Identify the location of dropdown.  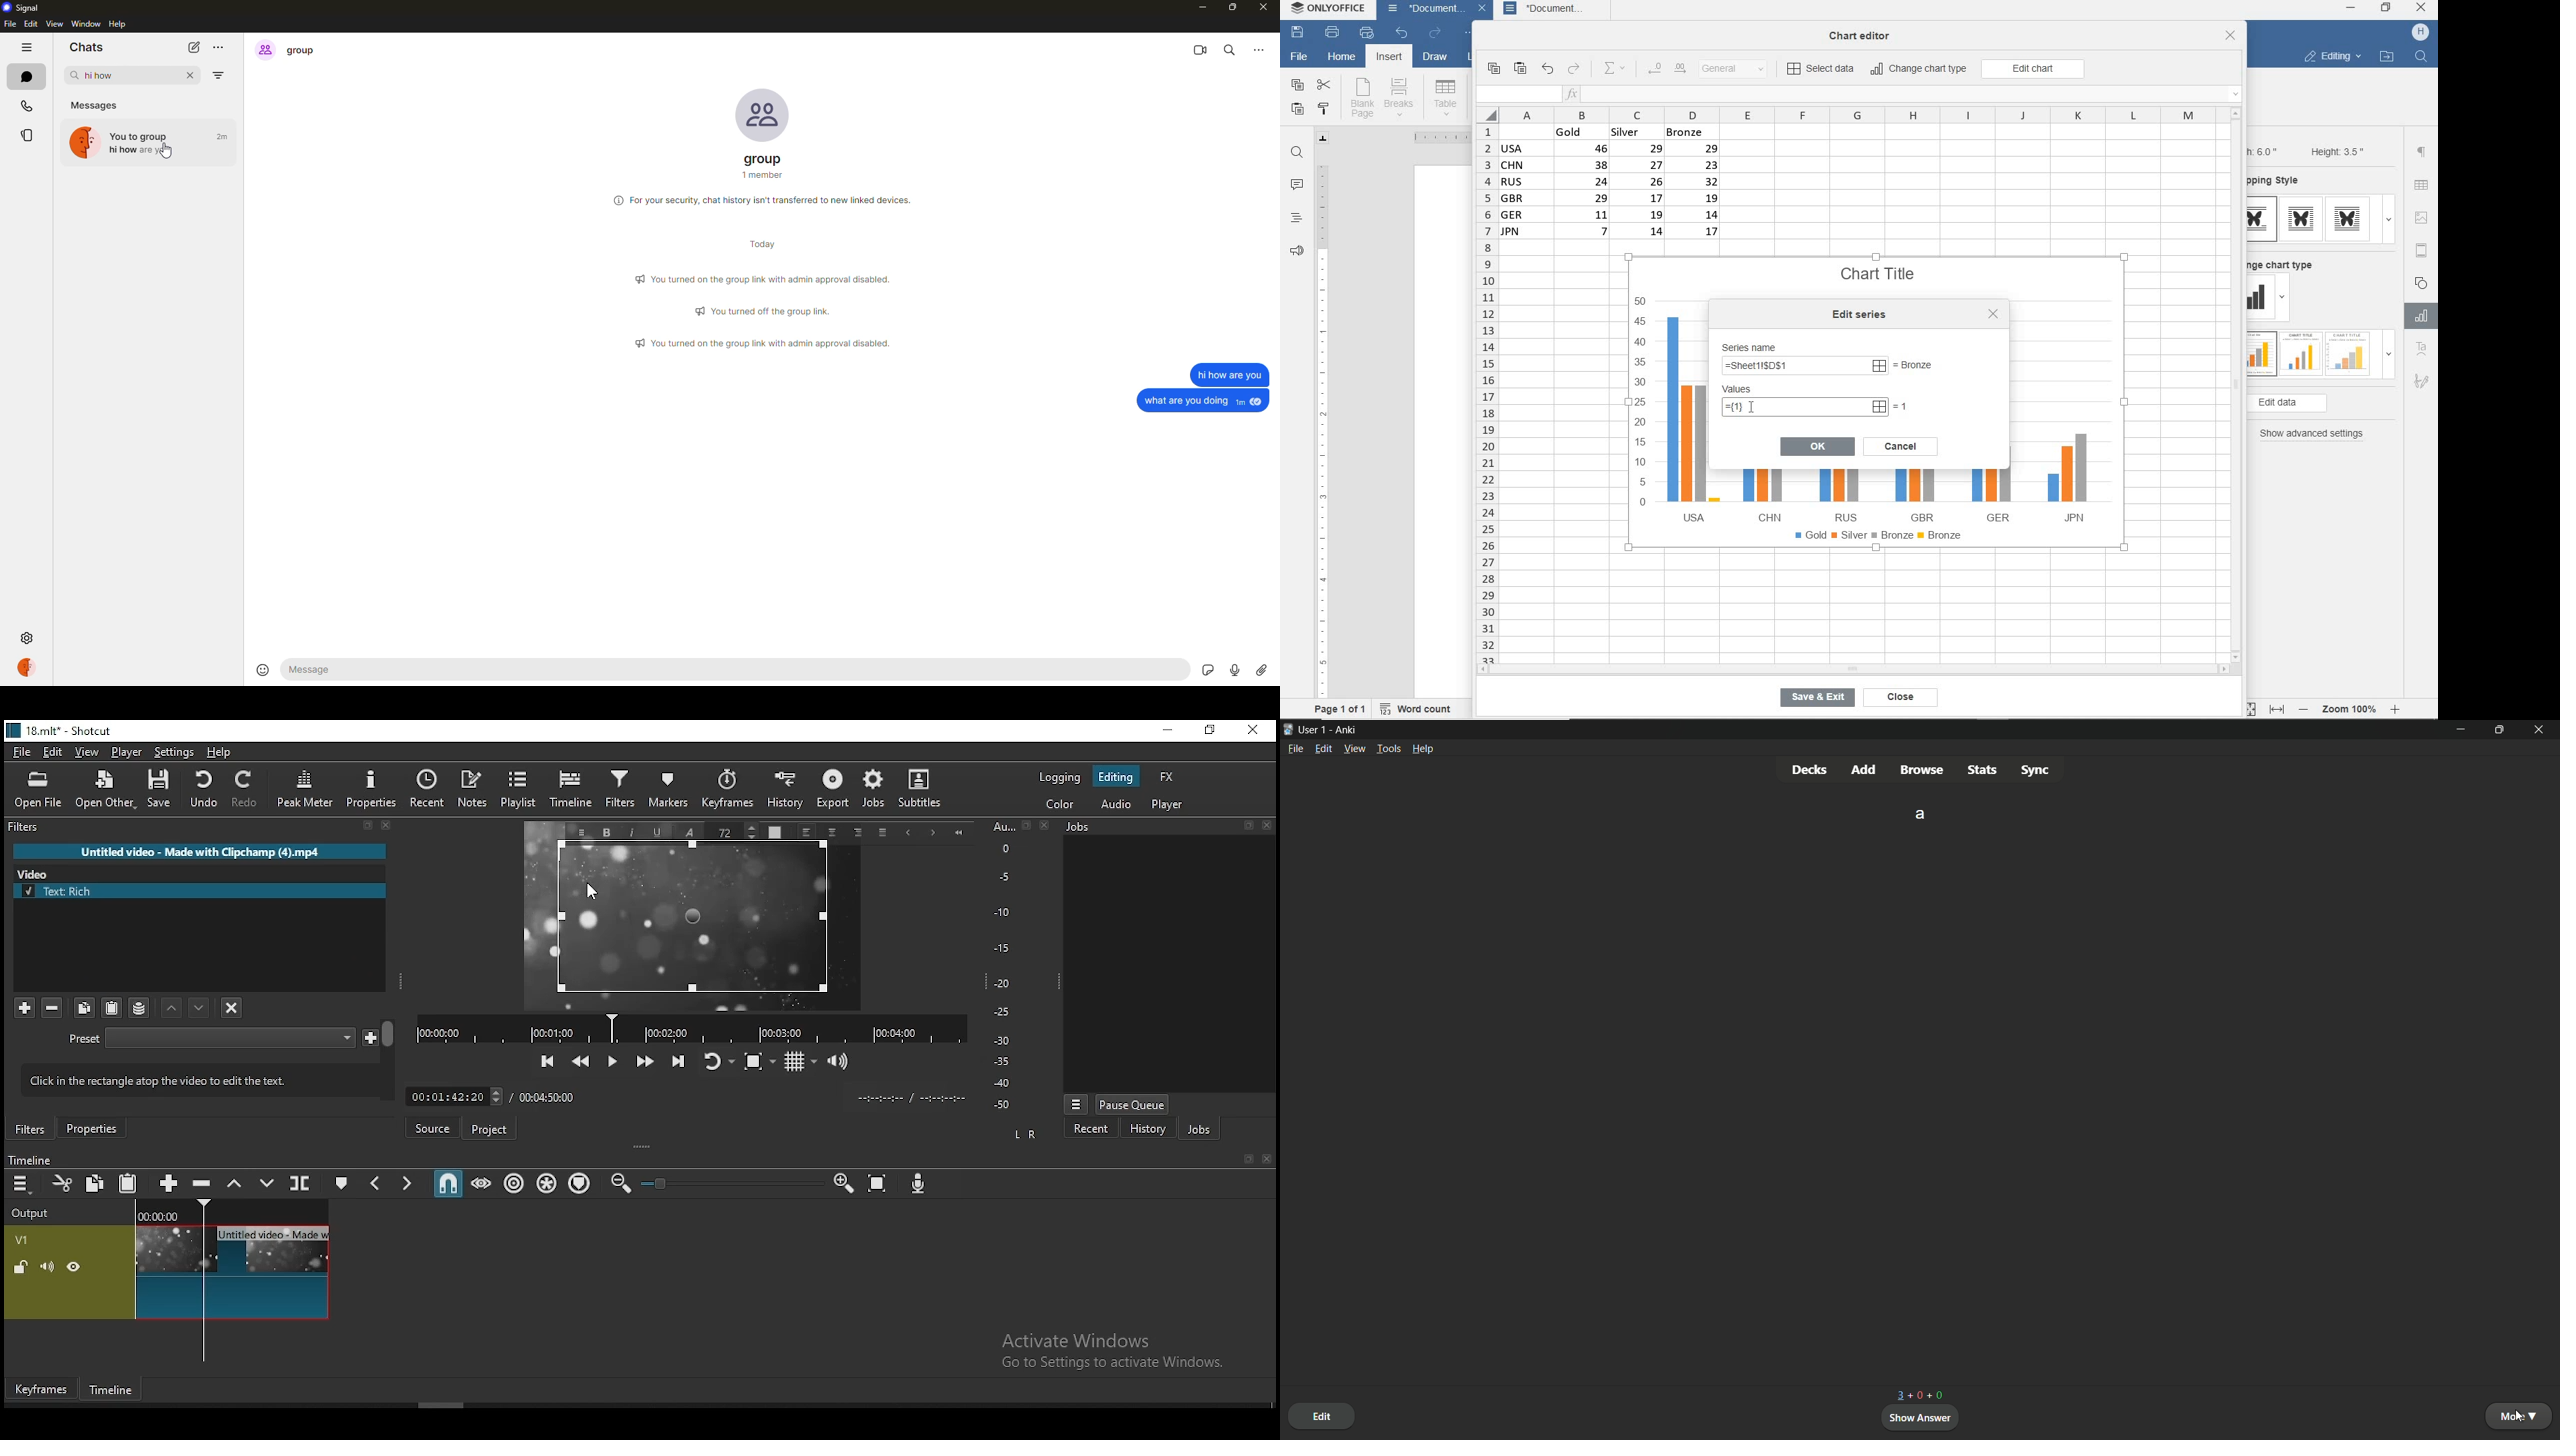
(2389, 358).